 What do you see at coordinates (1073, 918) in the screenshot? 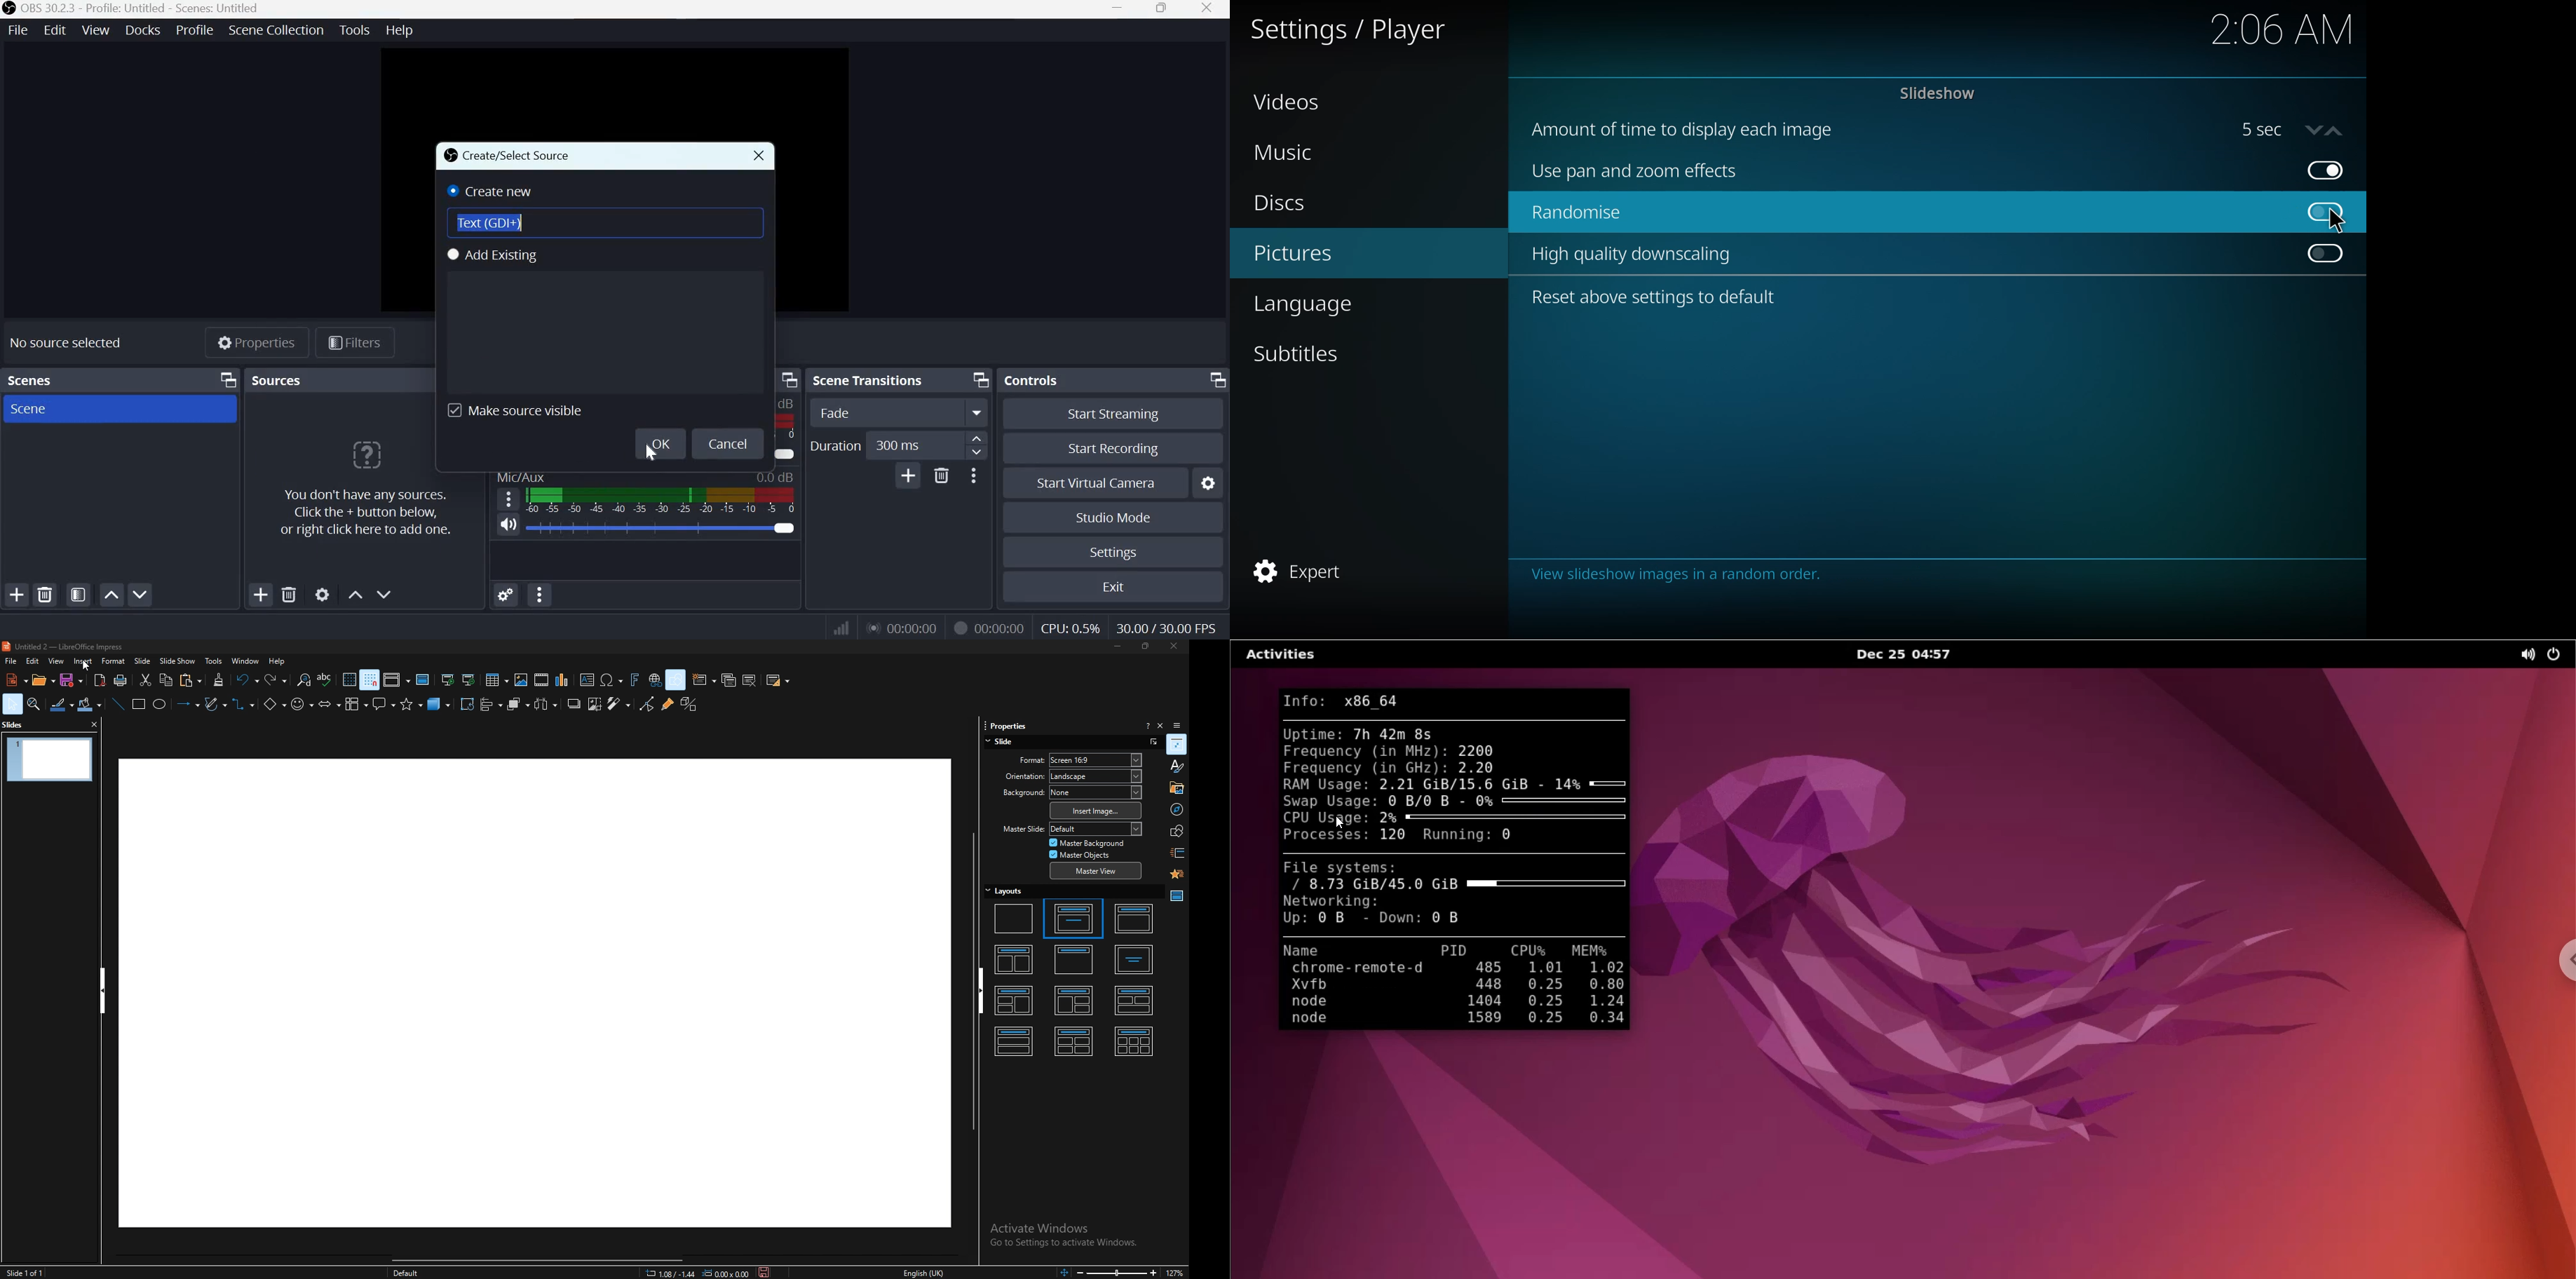
I see `title slide` at bounding box center [1073, 918].